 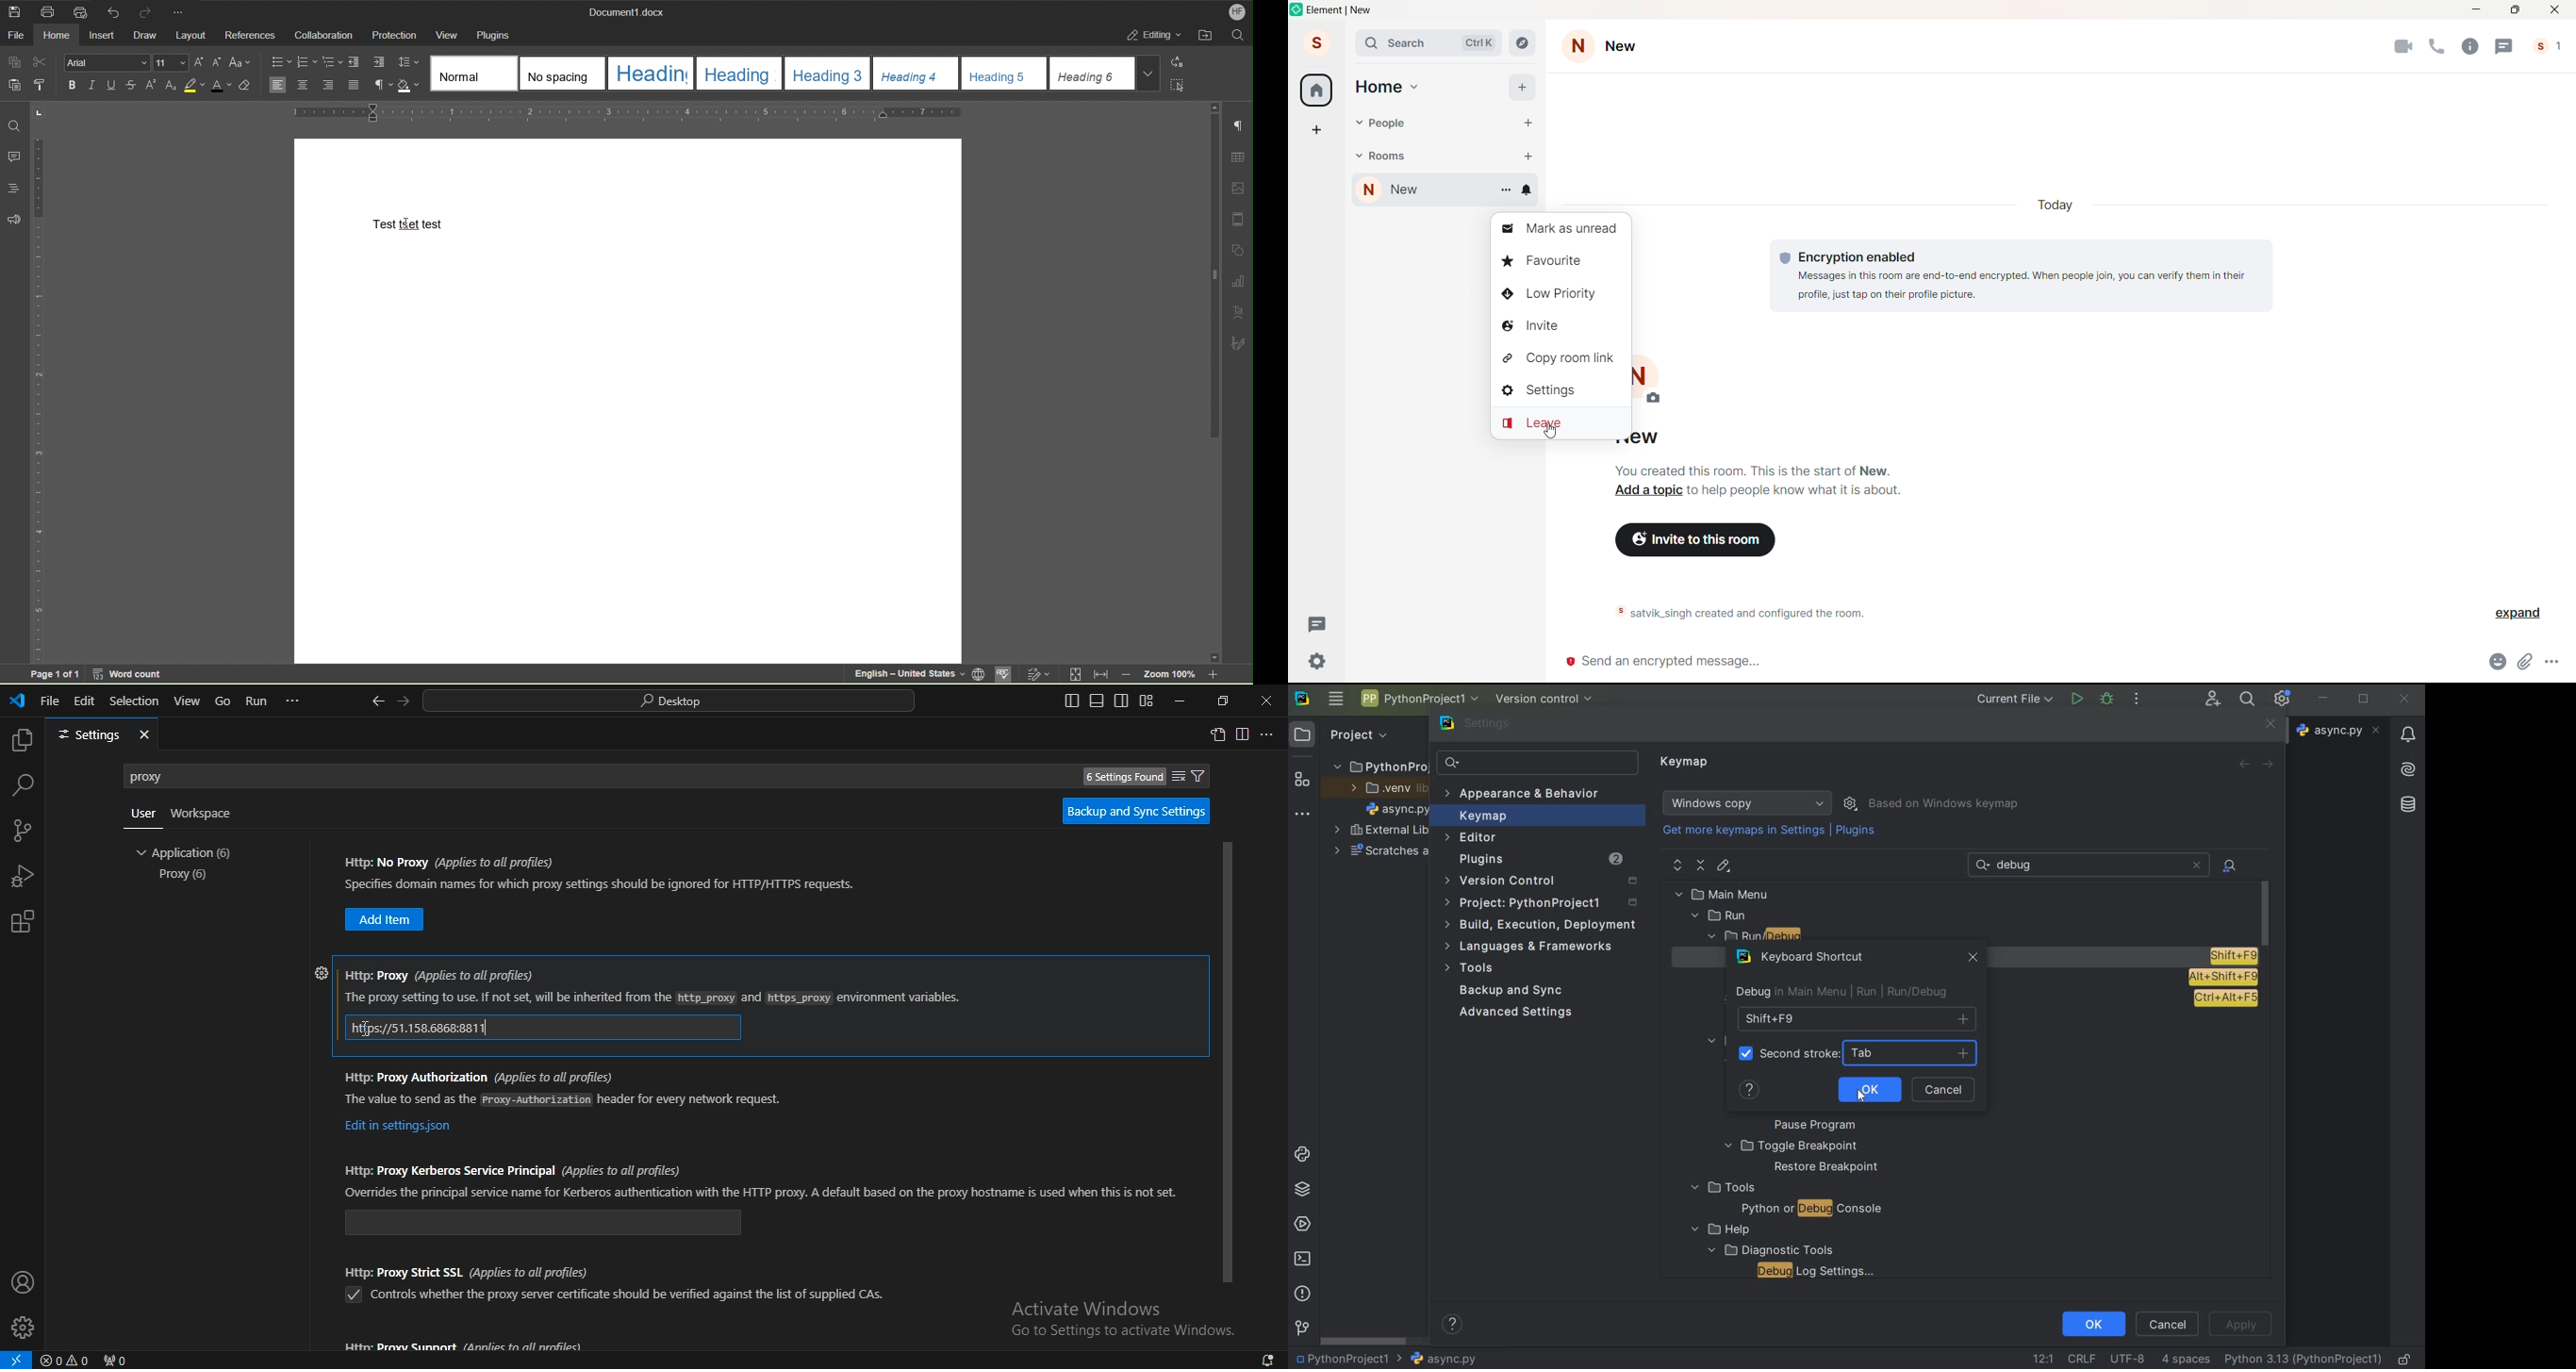 I want to click on Settings, so click(x=1559, y=391).